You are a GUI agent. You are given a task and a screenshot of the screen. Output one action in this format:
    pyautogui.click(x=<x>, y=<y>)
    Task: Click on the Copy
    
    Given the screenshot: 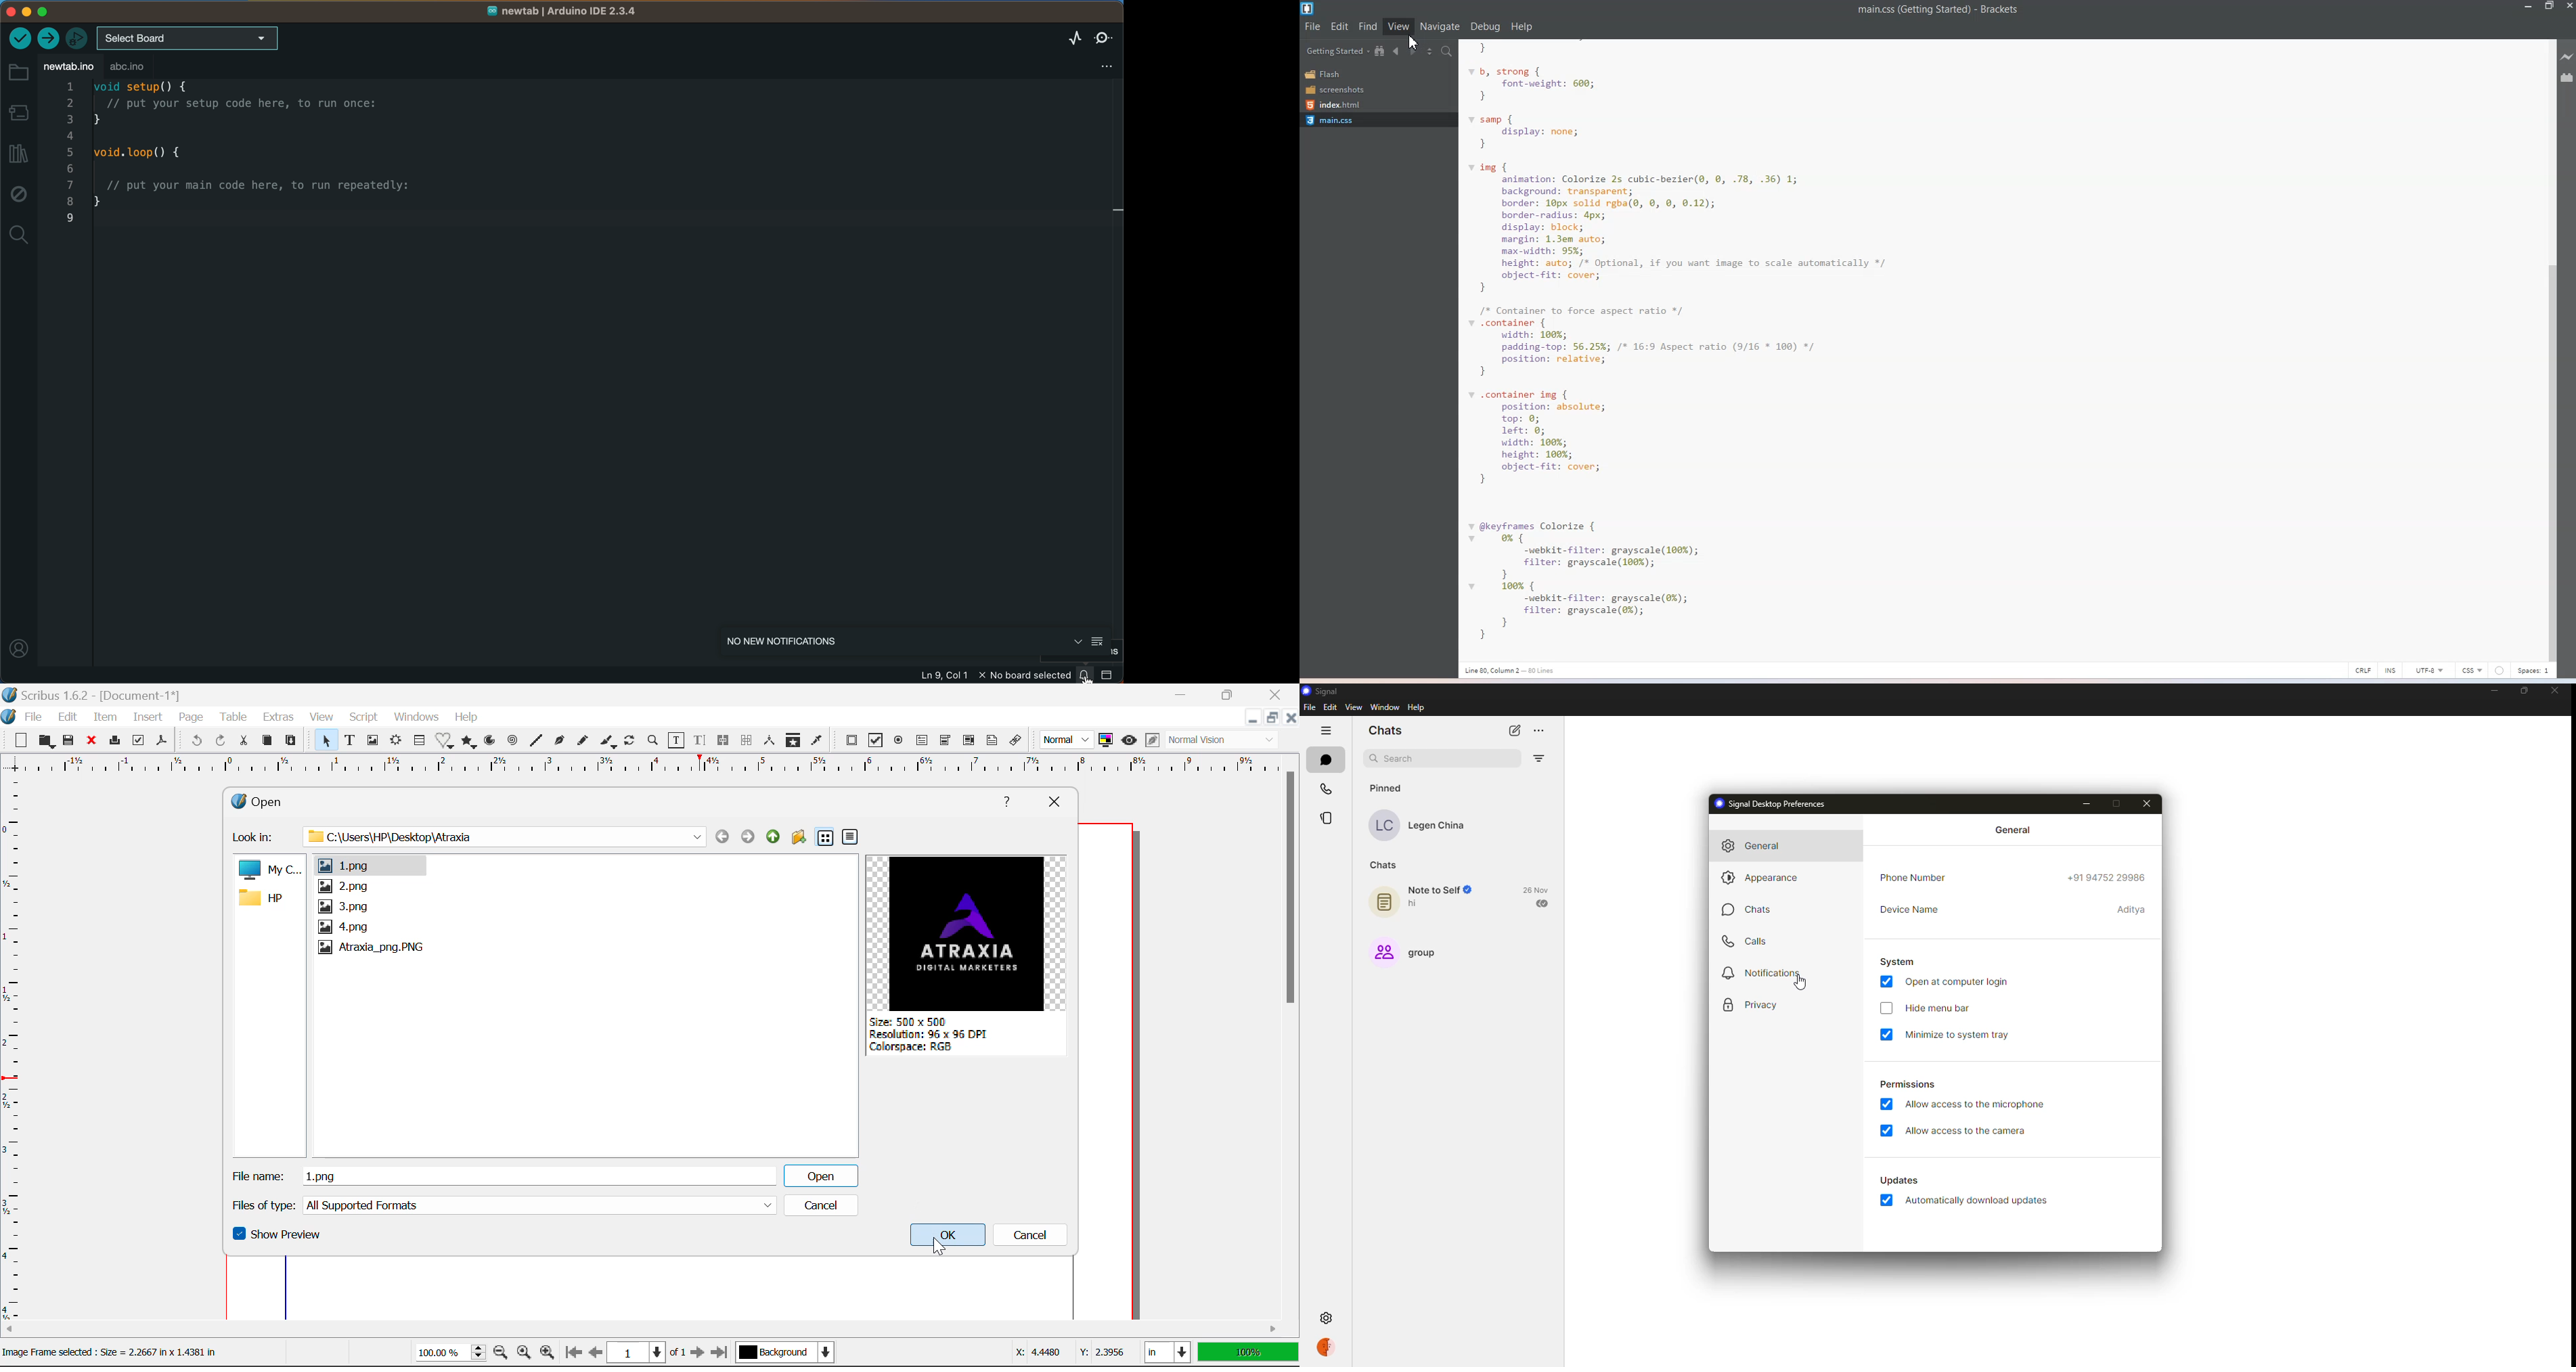 What is the action you would take?
    pyautogui.click(x=267, y=741)
    